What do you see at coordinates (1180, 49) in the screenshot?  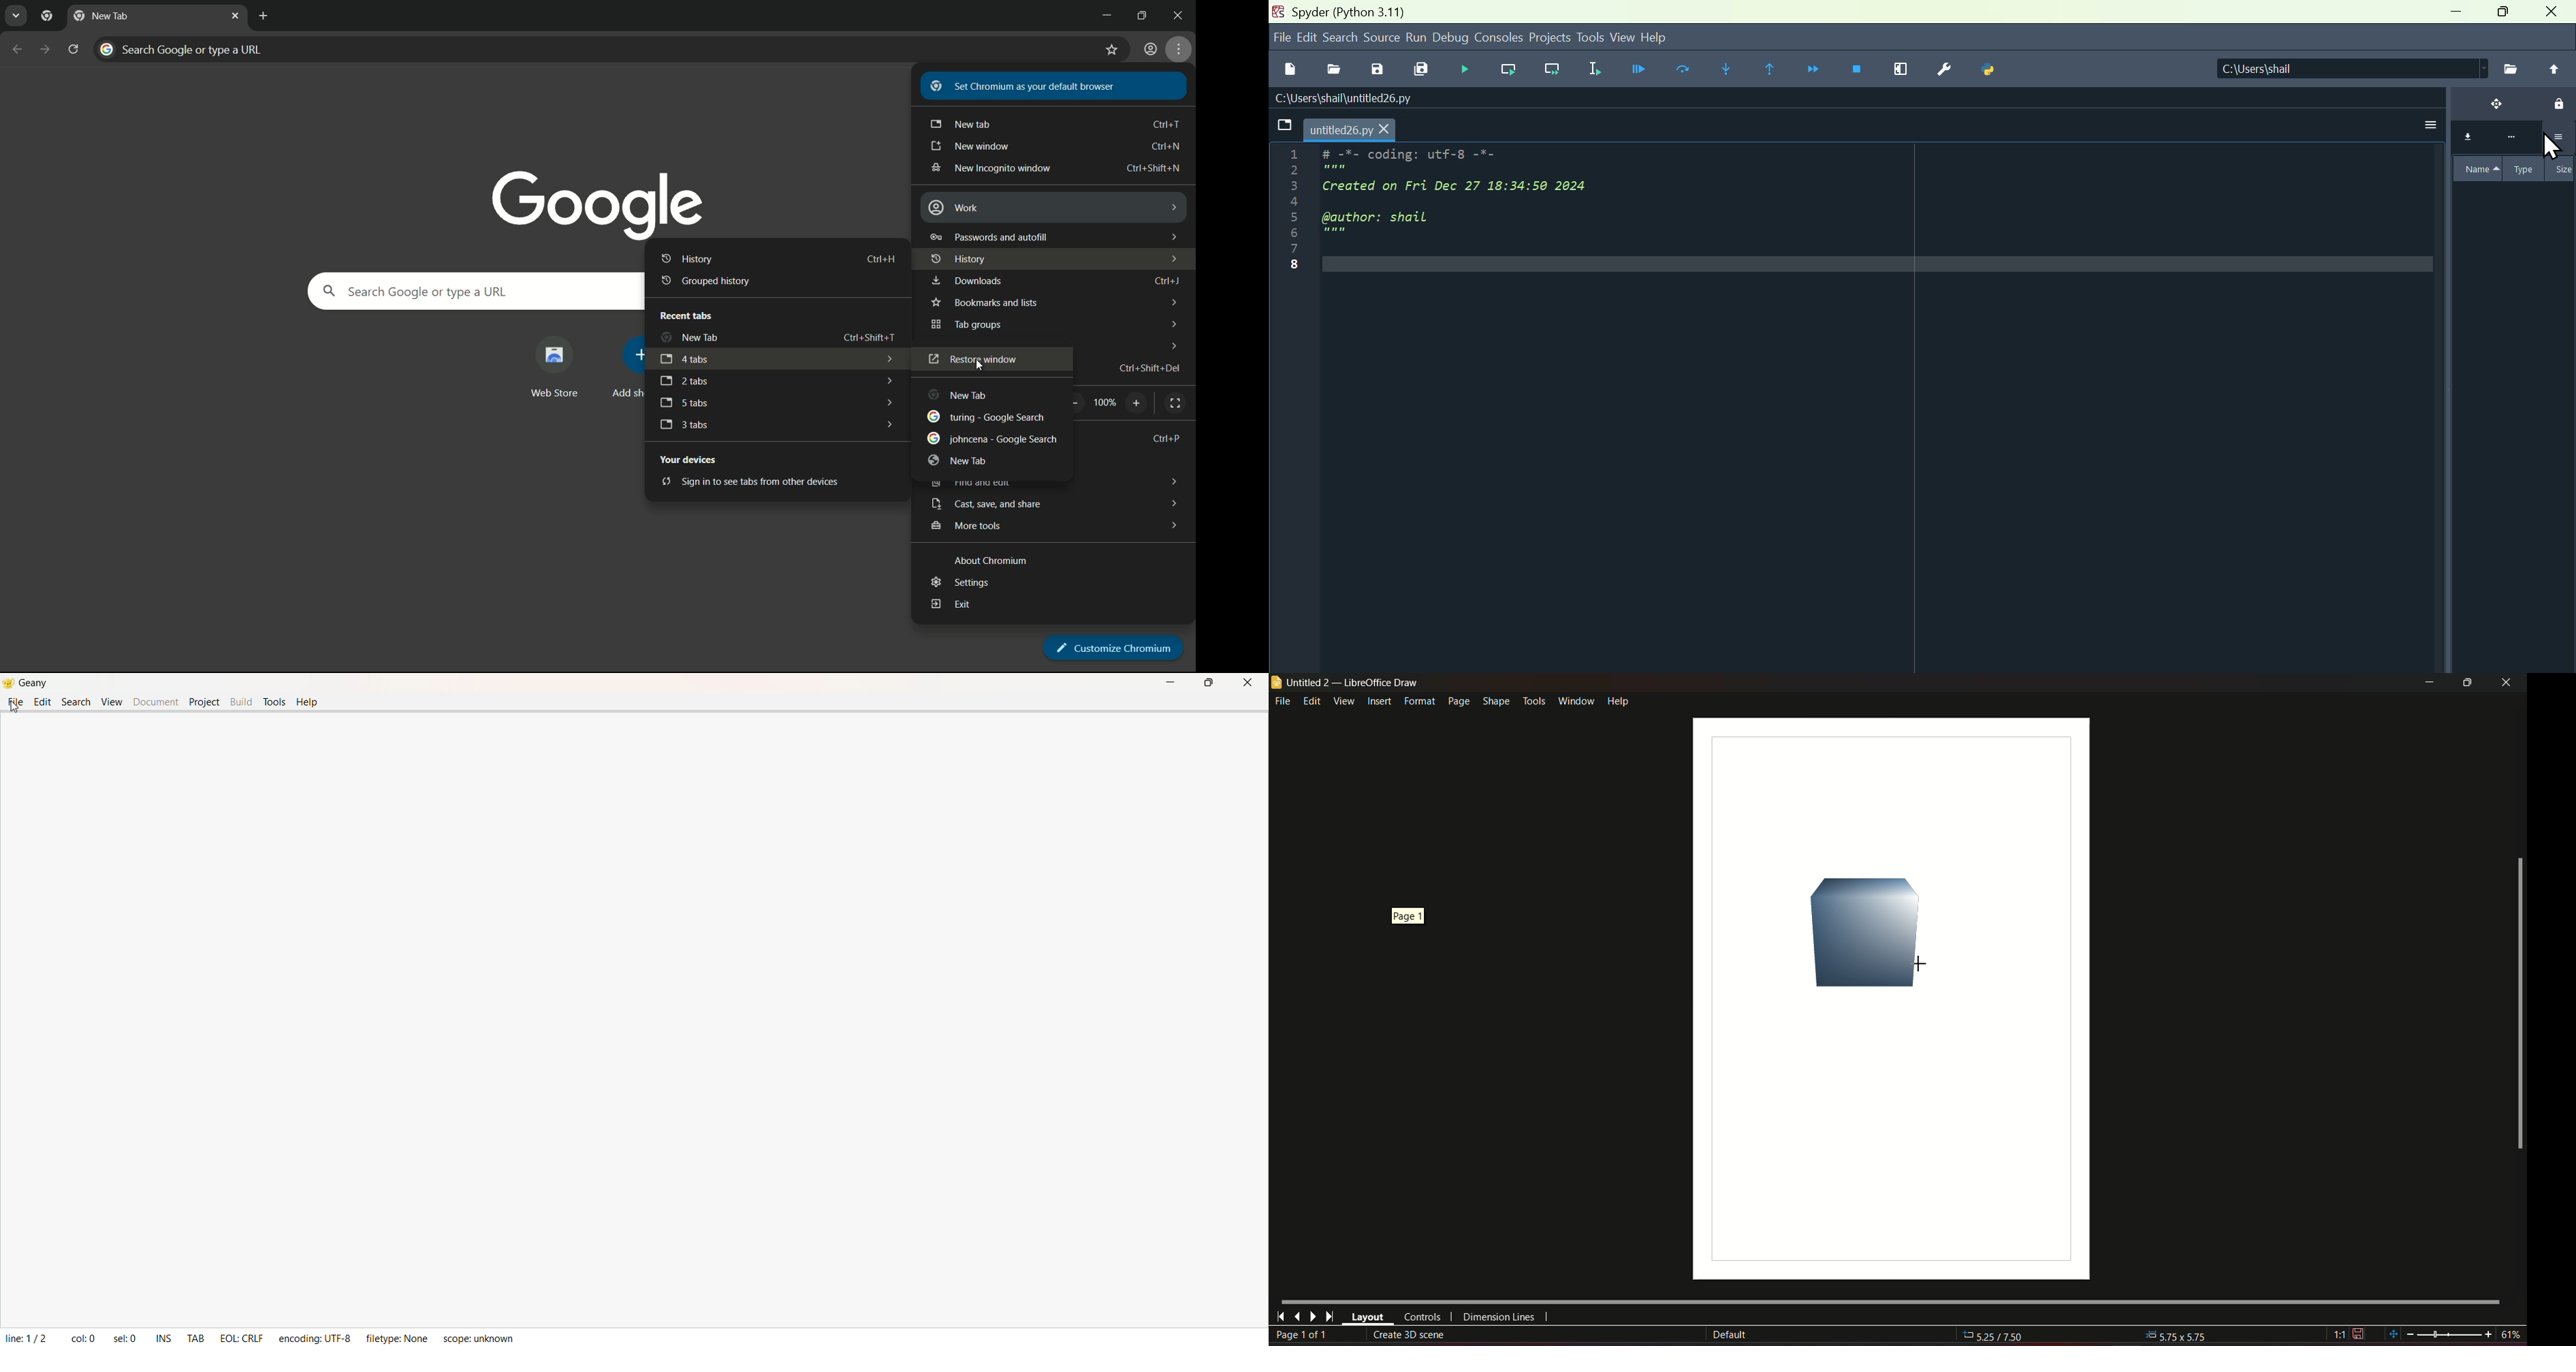 I see `settings` at bounding box center [1180, 49].